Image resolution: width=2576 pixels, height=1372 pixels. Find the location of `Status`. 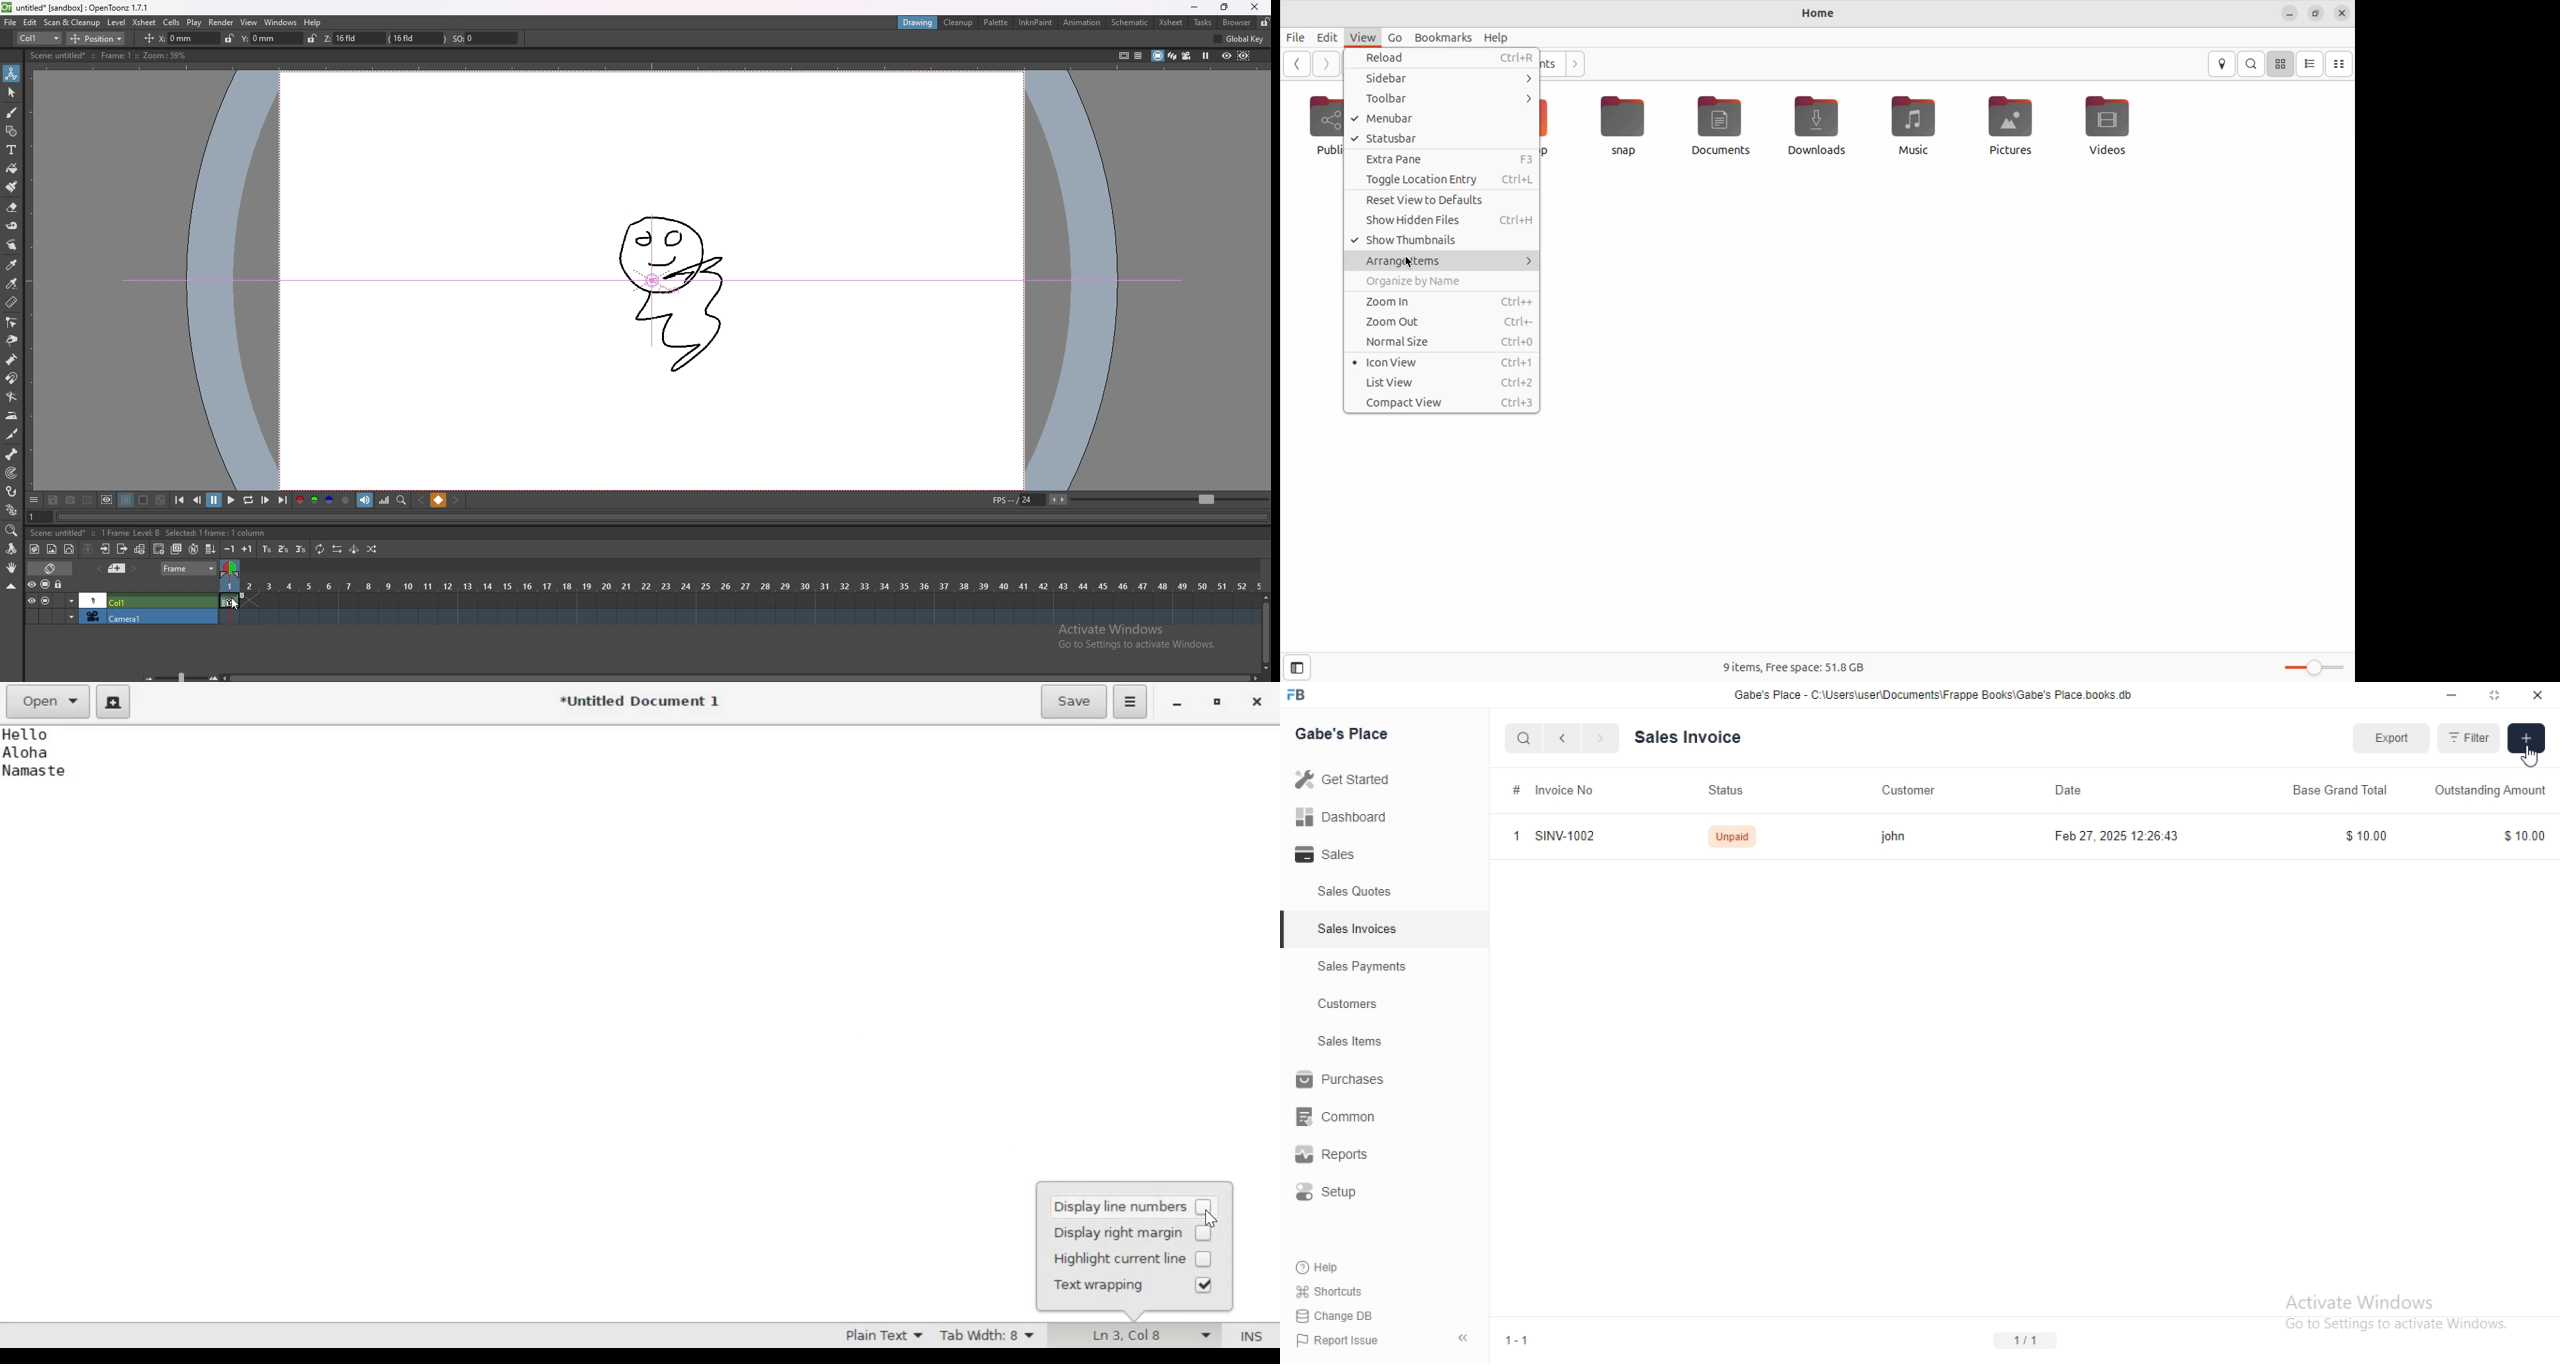

Status is located at coordinates (1731, 788).